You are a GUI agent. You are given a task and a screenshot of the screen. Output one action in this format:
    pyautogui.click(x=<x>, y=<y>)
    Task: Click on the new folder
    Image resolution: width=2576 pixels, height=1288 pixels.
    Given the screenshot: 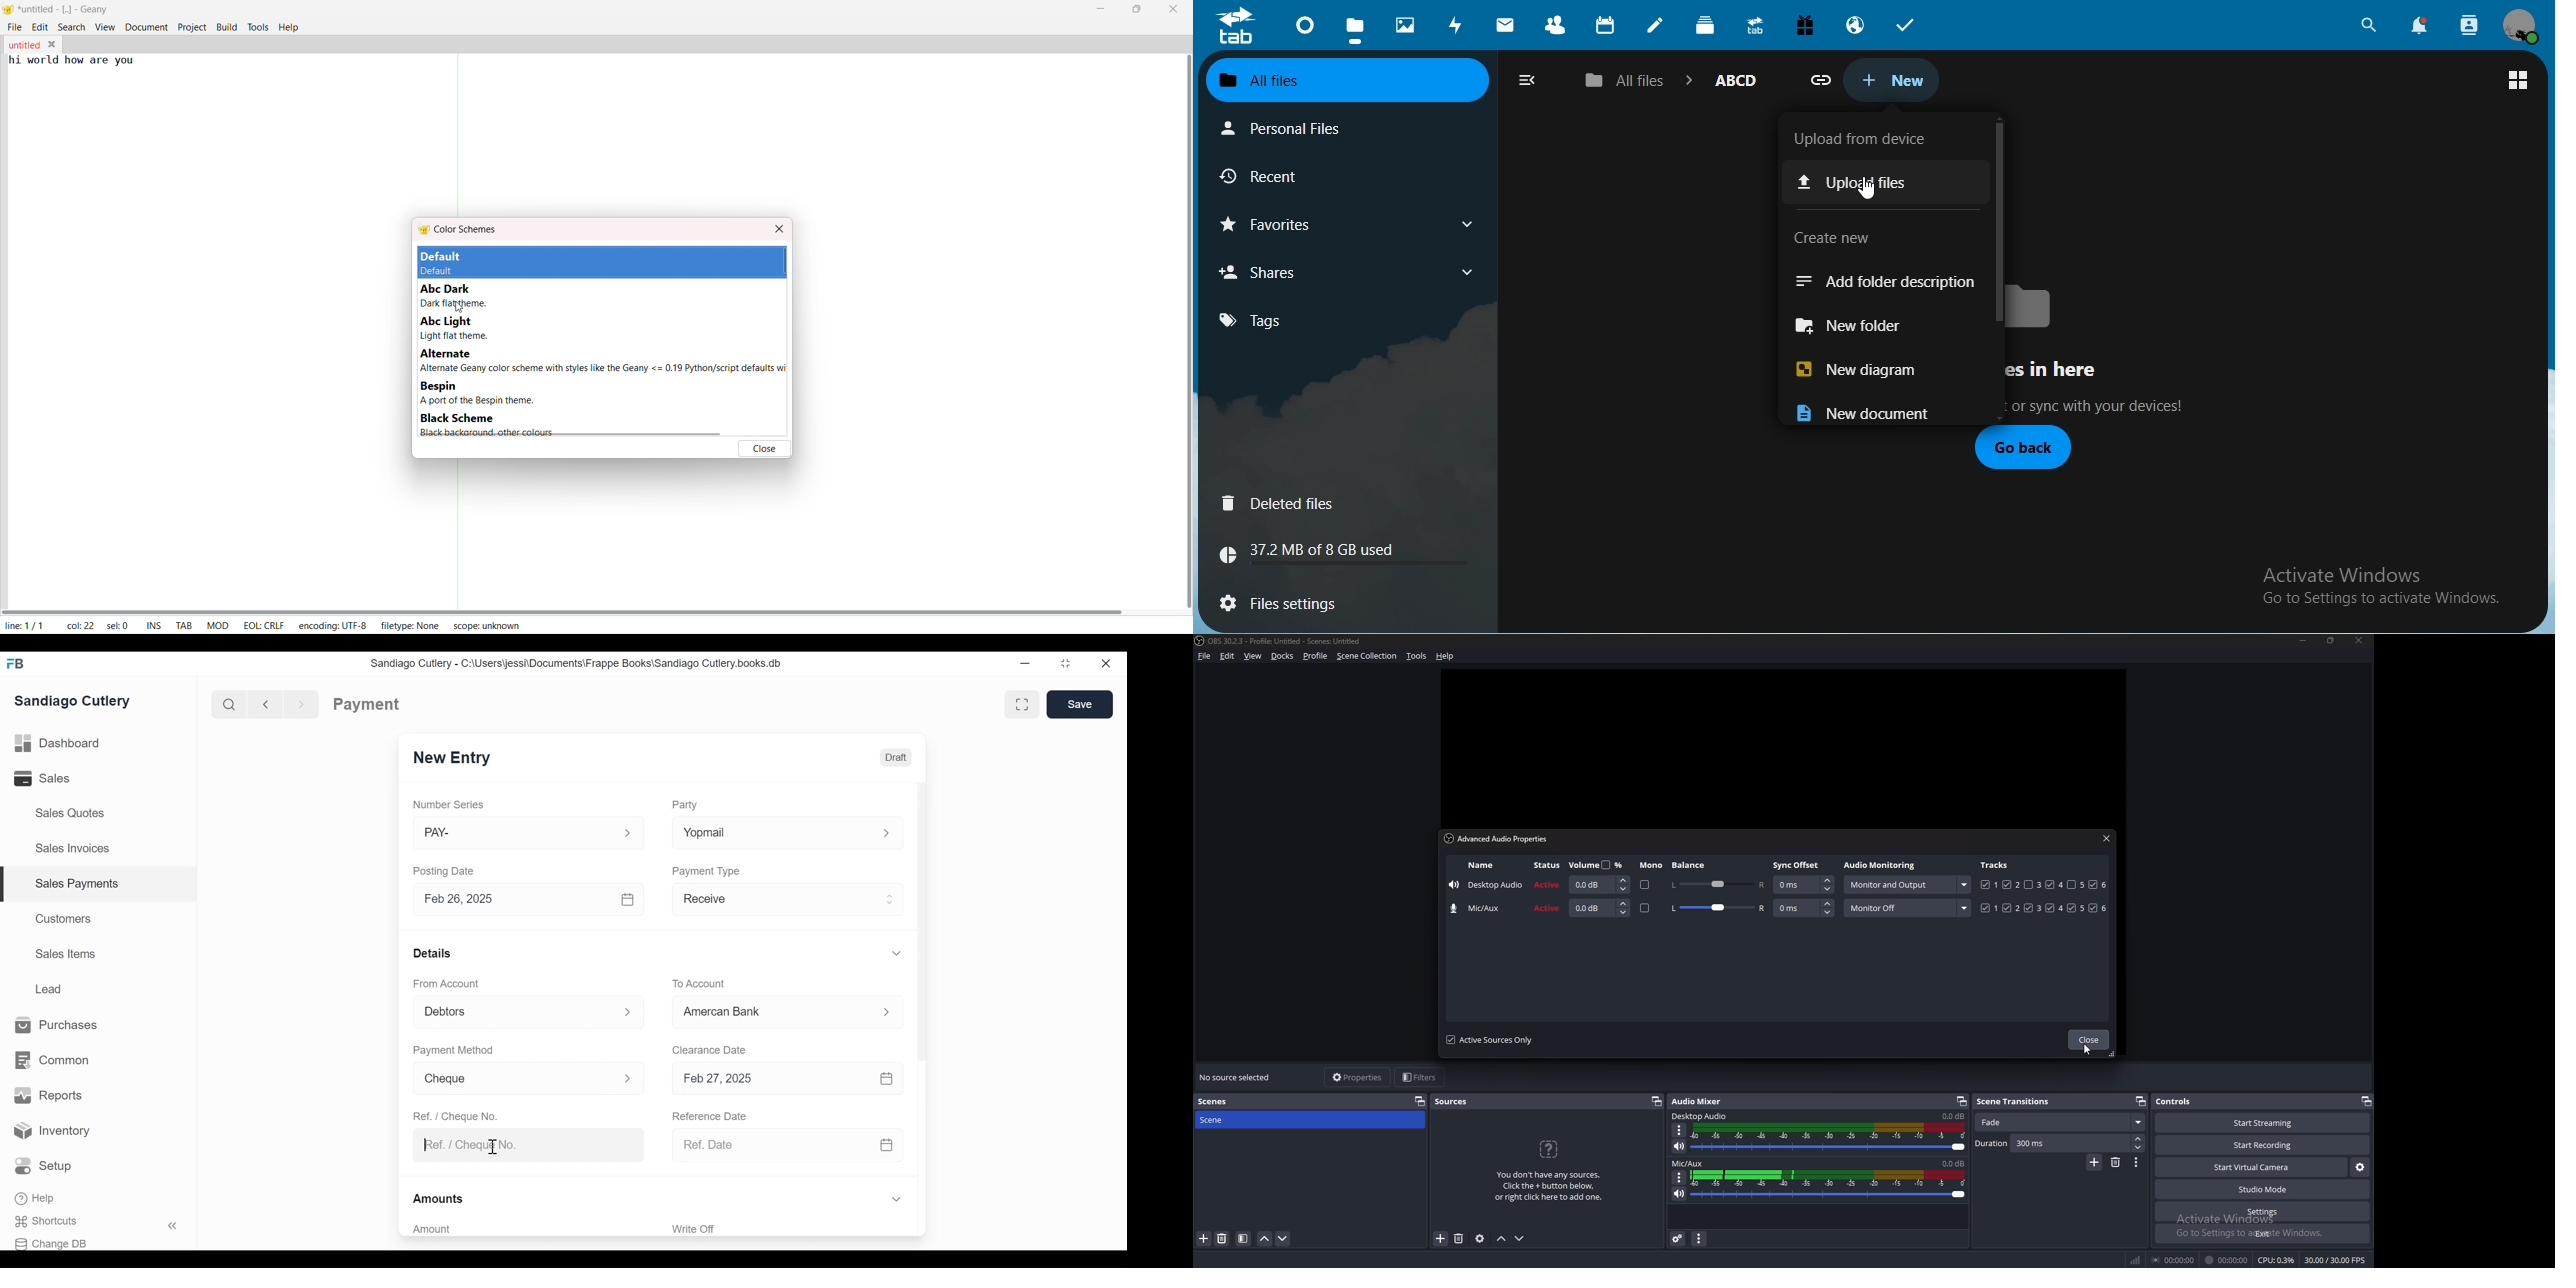 What is the action you would take?
    pyautogui.click(x=1872, y=327)
    